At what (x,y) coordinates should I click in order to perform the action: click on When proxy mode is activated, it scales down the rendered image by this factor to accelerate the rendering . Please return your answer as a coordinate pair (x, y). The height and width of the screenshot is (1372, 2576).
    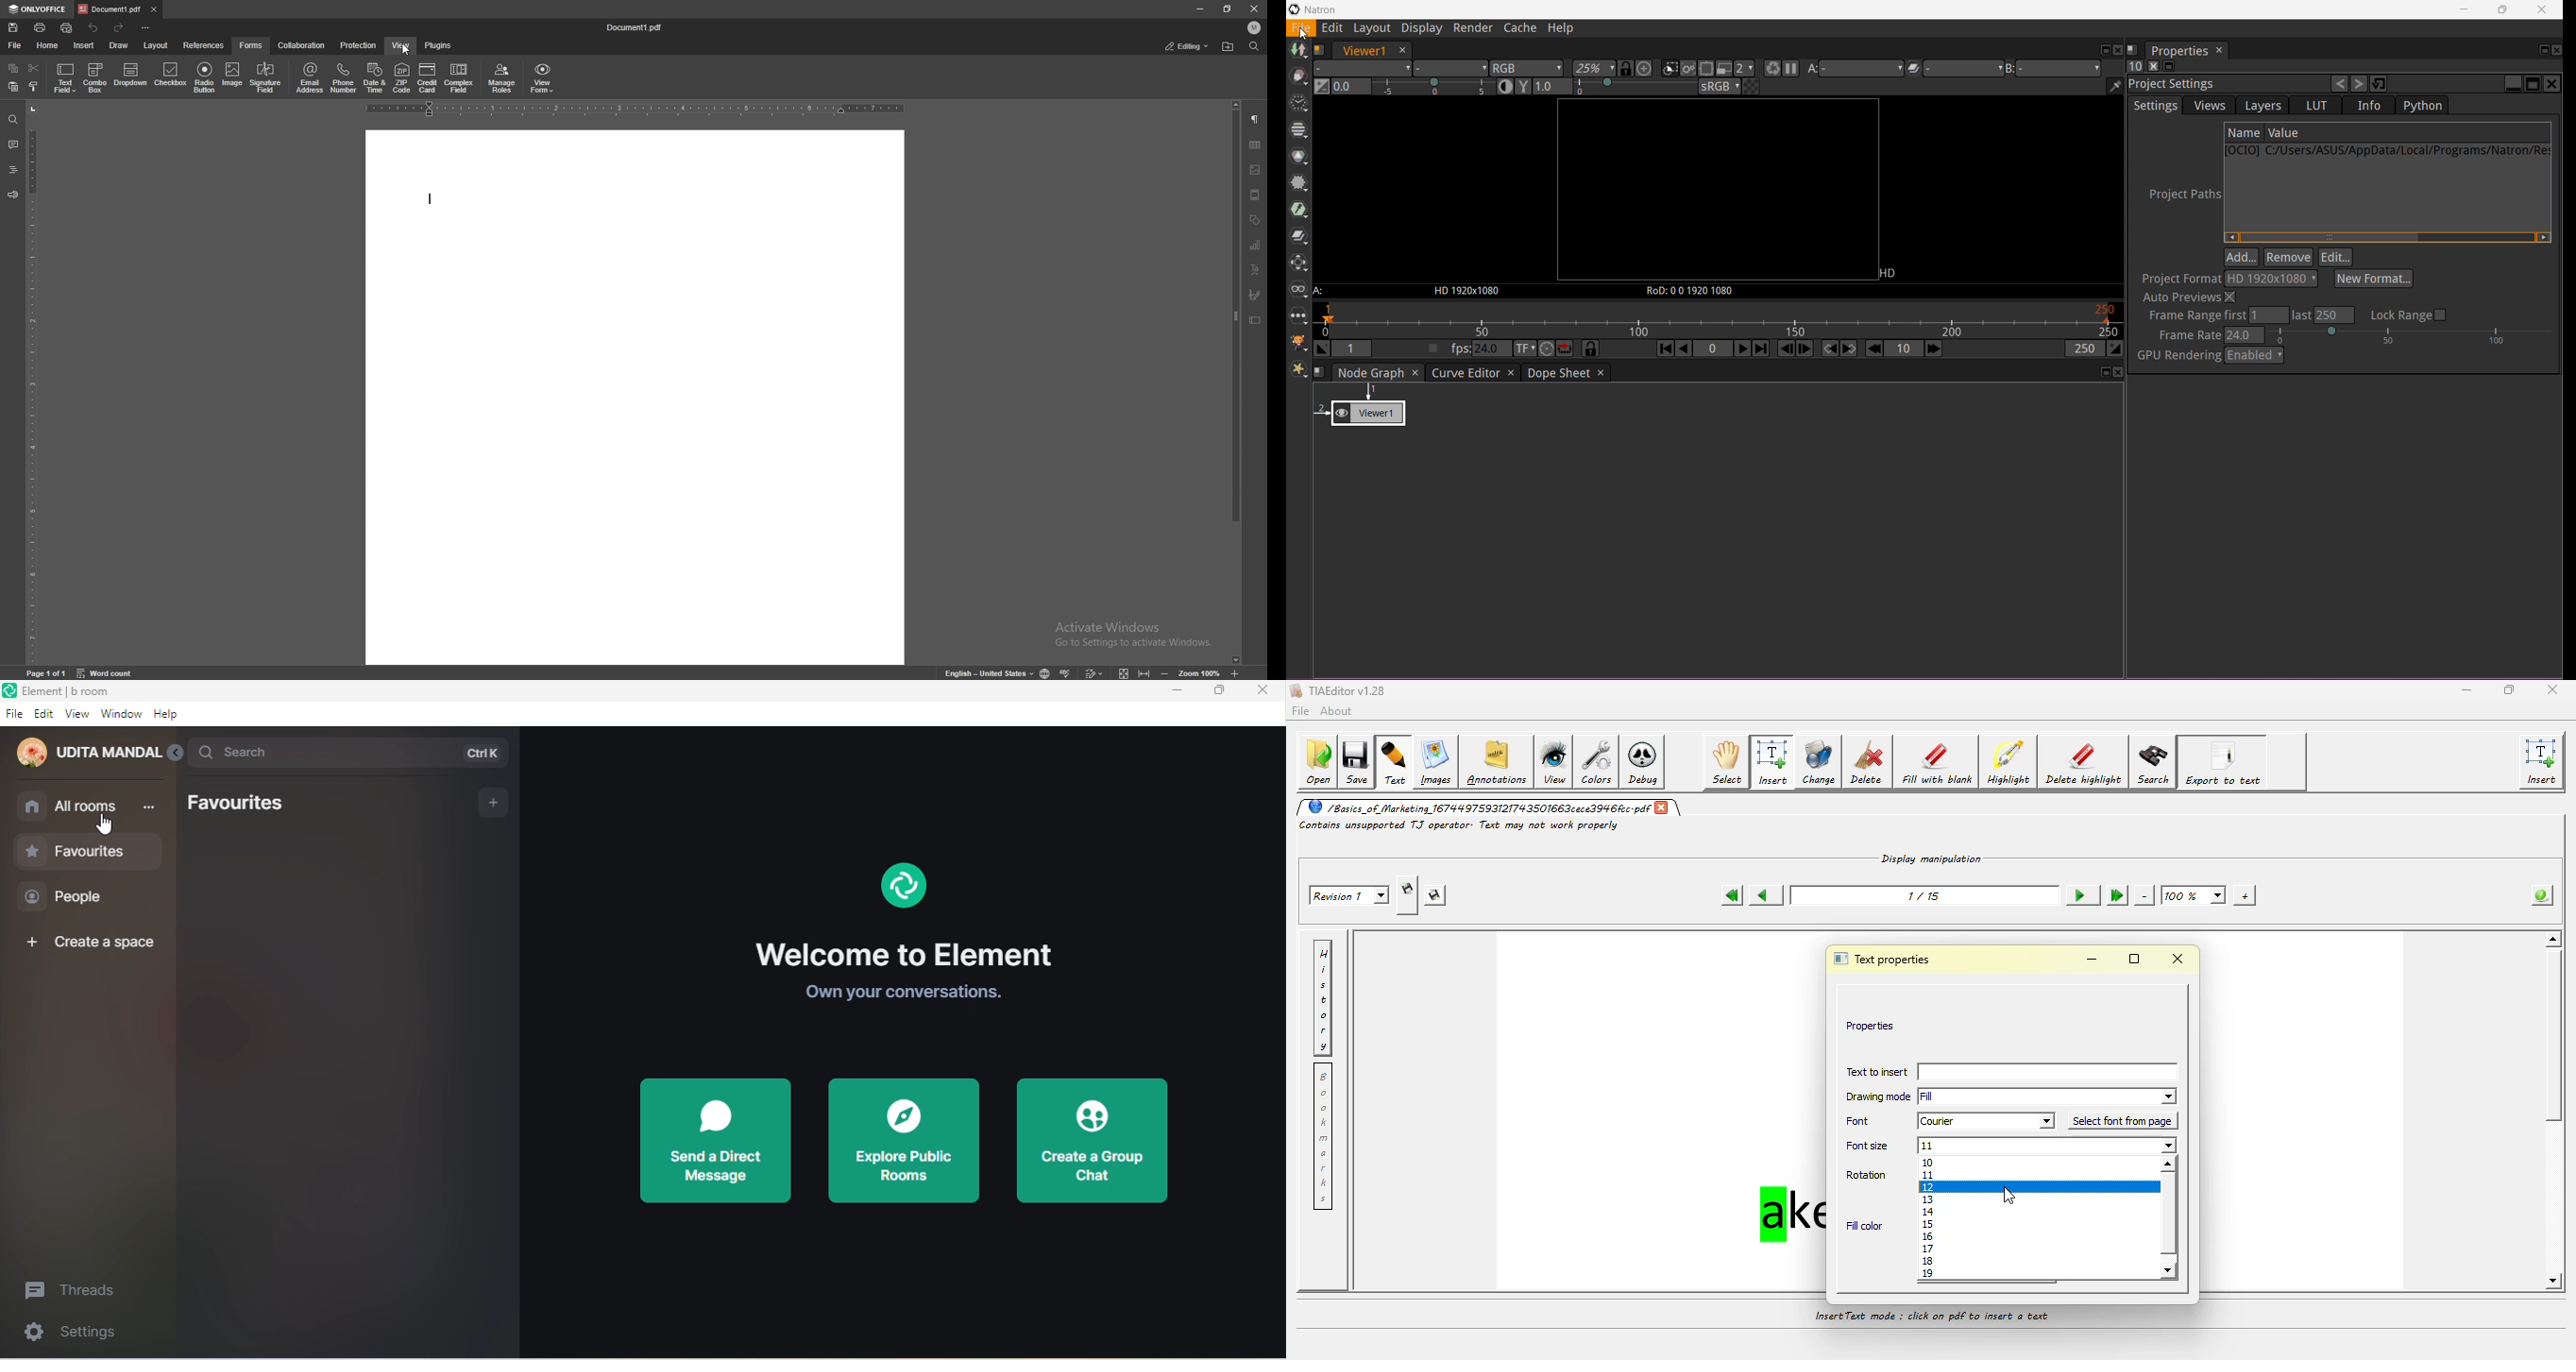
    Looking at the image, I should click on (1746, 69).